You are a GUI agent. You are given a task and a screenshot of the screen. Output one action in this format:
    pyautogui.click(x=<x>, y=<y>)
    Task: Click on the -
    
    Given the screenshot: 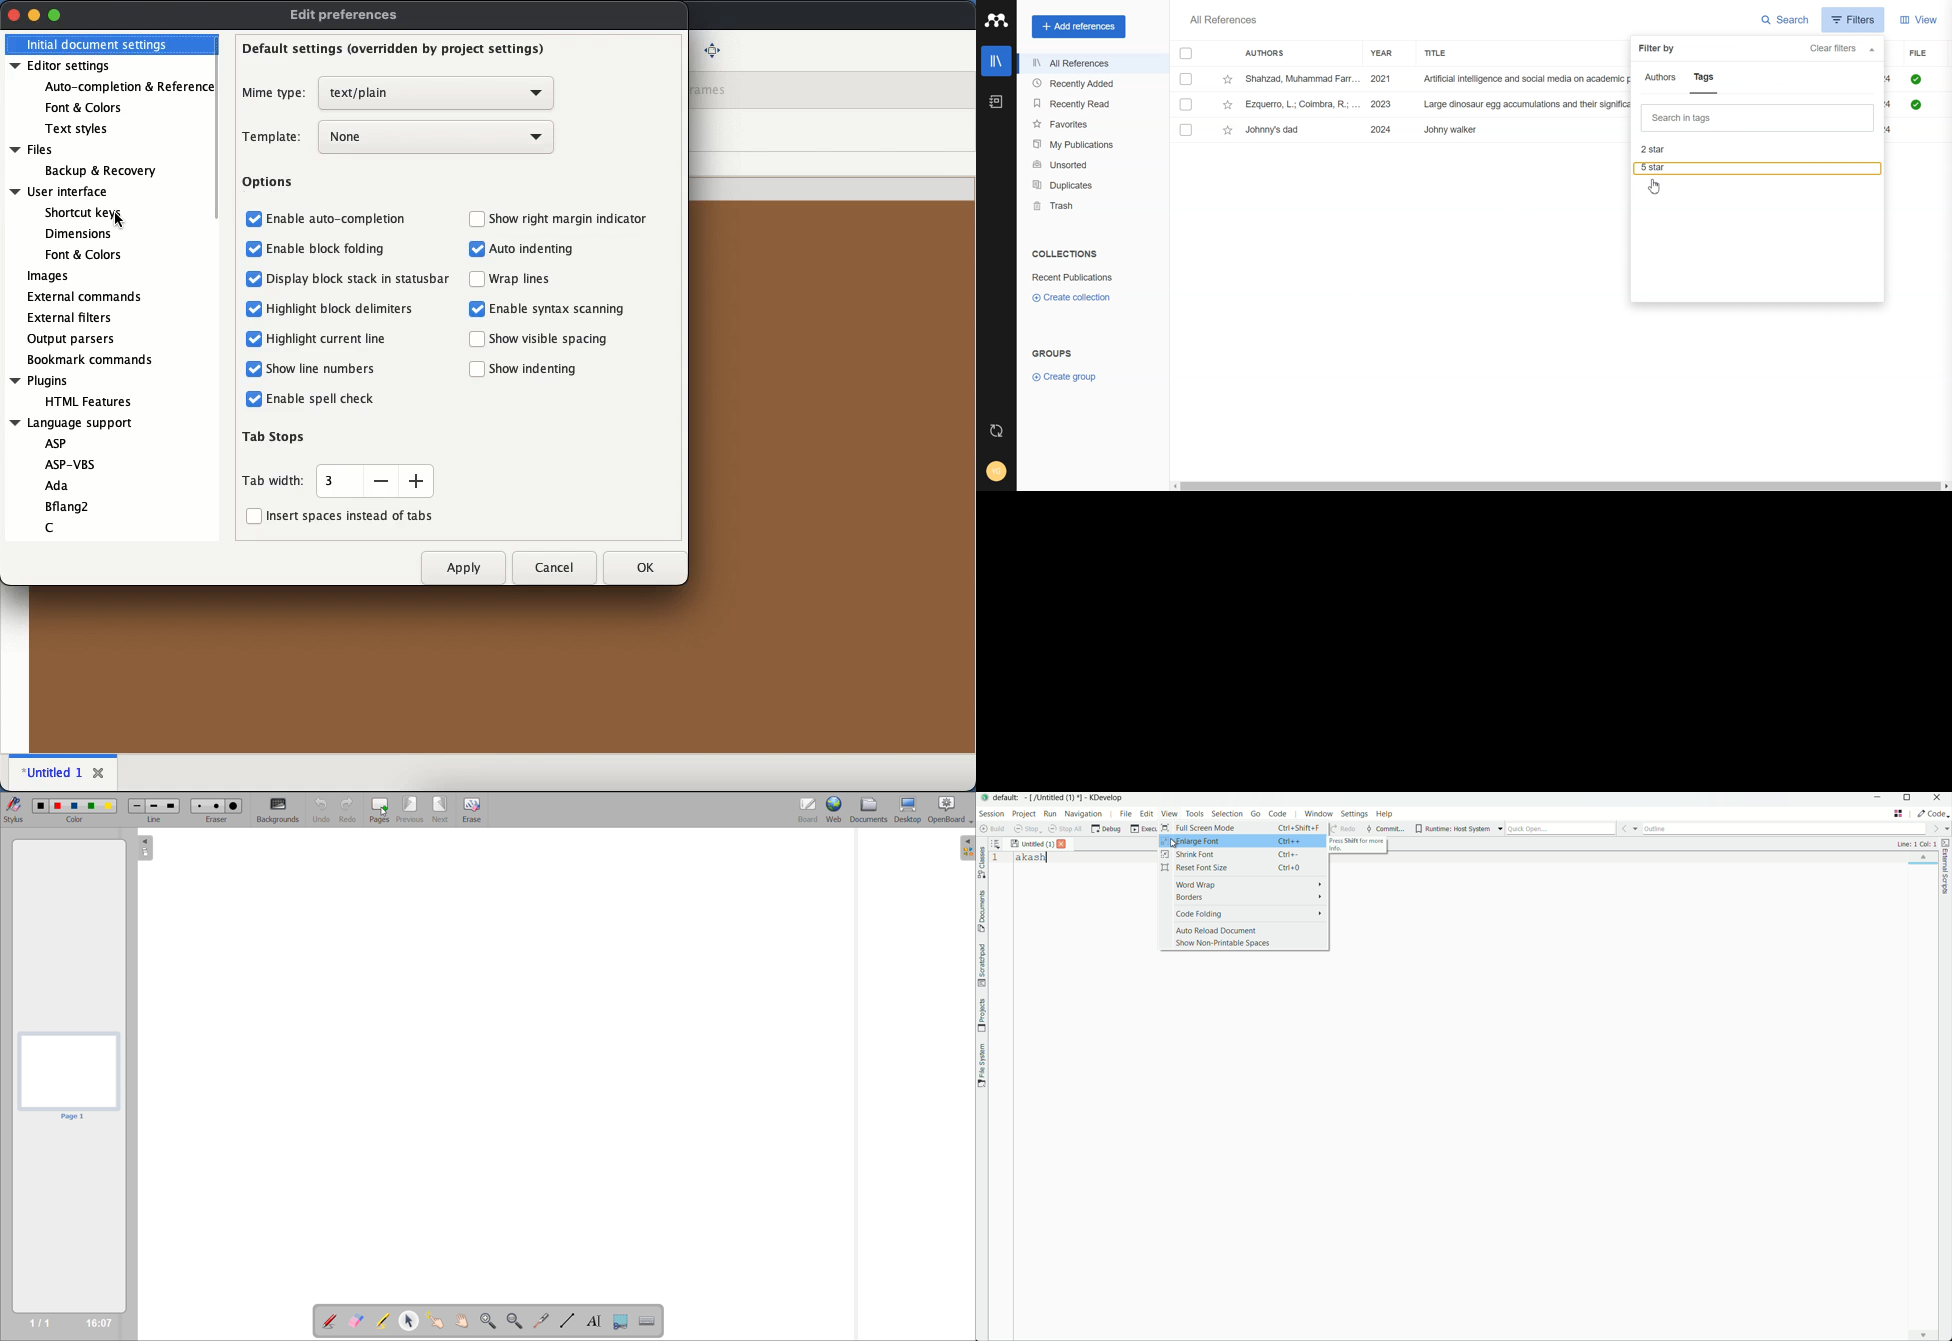 What is the action you would take?
    pyautogui.click(x=381, y=480)
    